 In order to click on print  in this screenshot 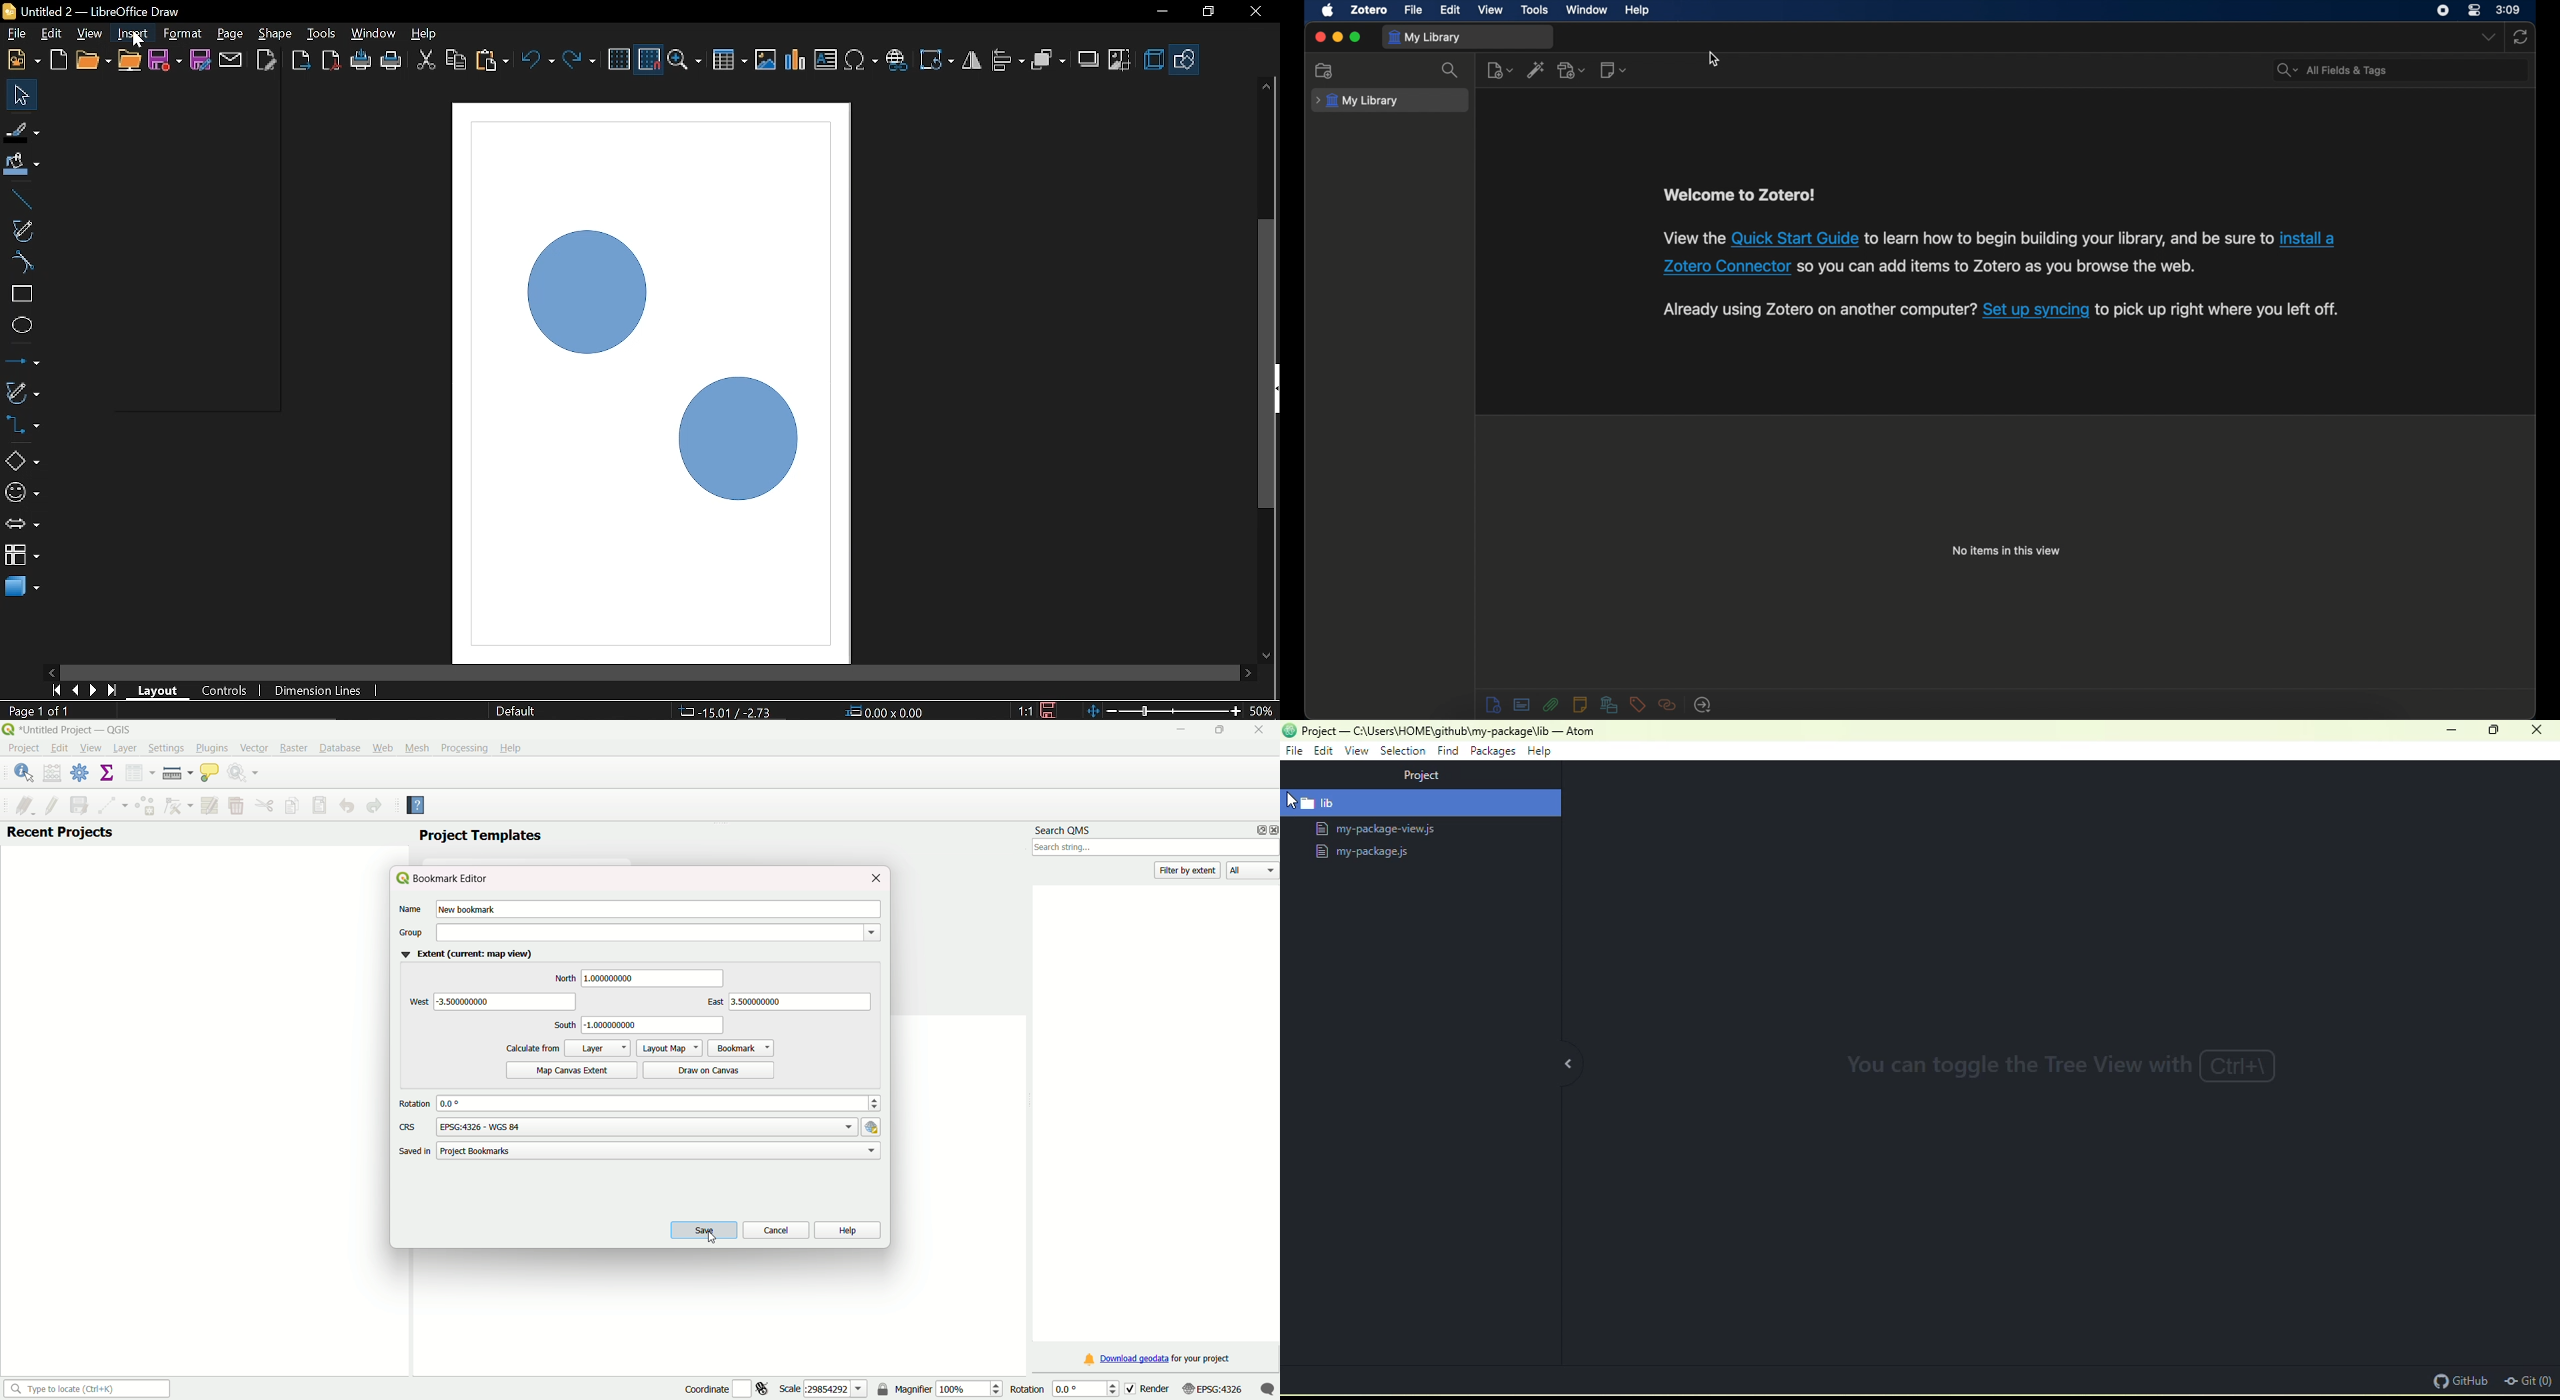, I will do `click(362, 61)`.